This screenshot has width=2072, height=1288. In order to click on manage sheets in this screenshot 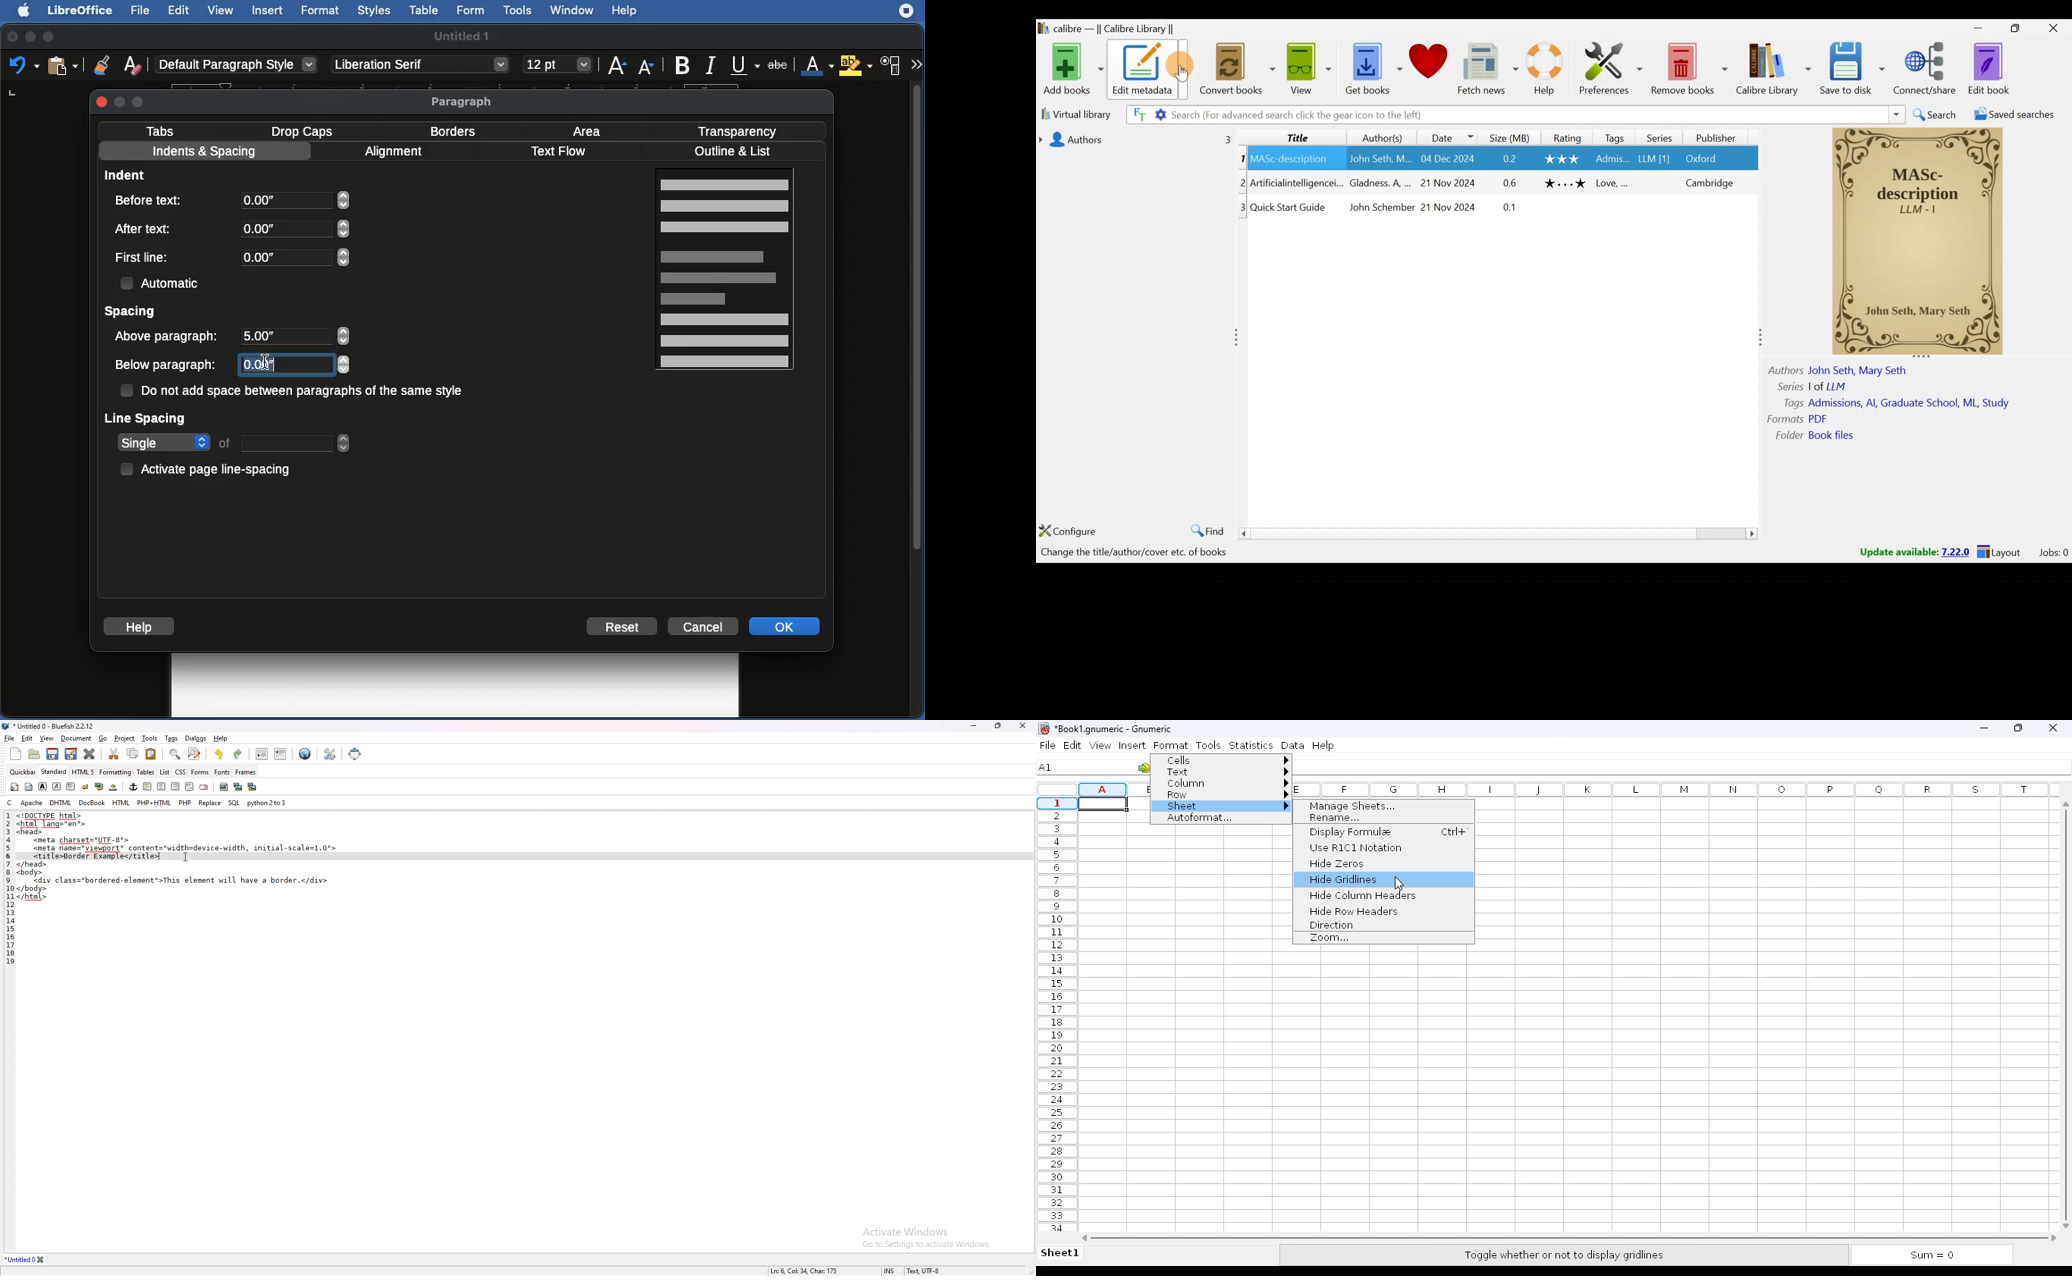, I will do `click(1352, 806)`.